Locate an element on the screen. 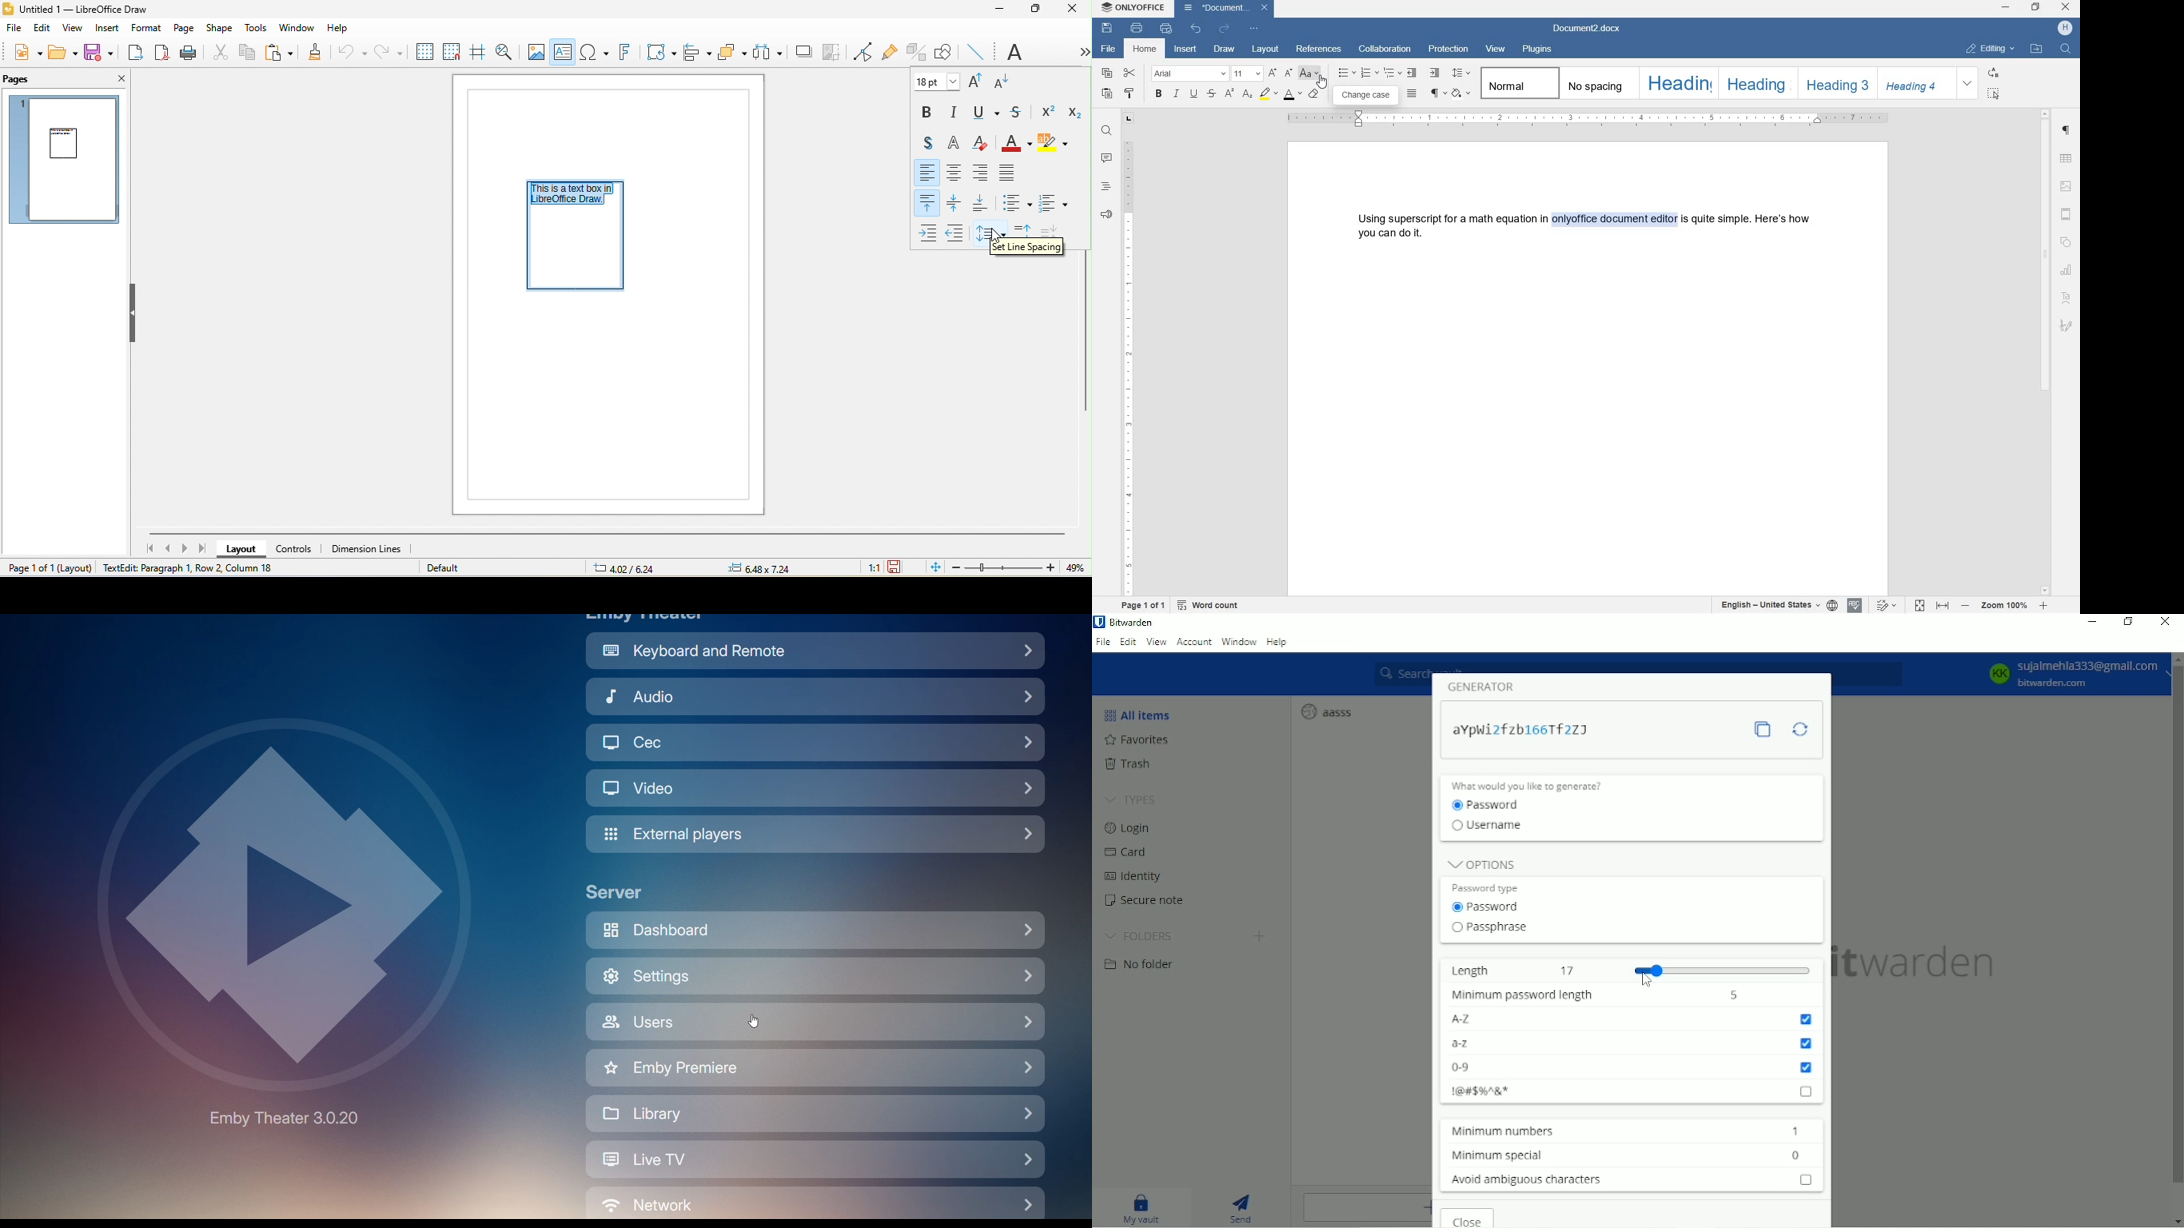 The width and height of the screenshot is (2184, 1232). italic is located at coordinates (1177, 95).